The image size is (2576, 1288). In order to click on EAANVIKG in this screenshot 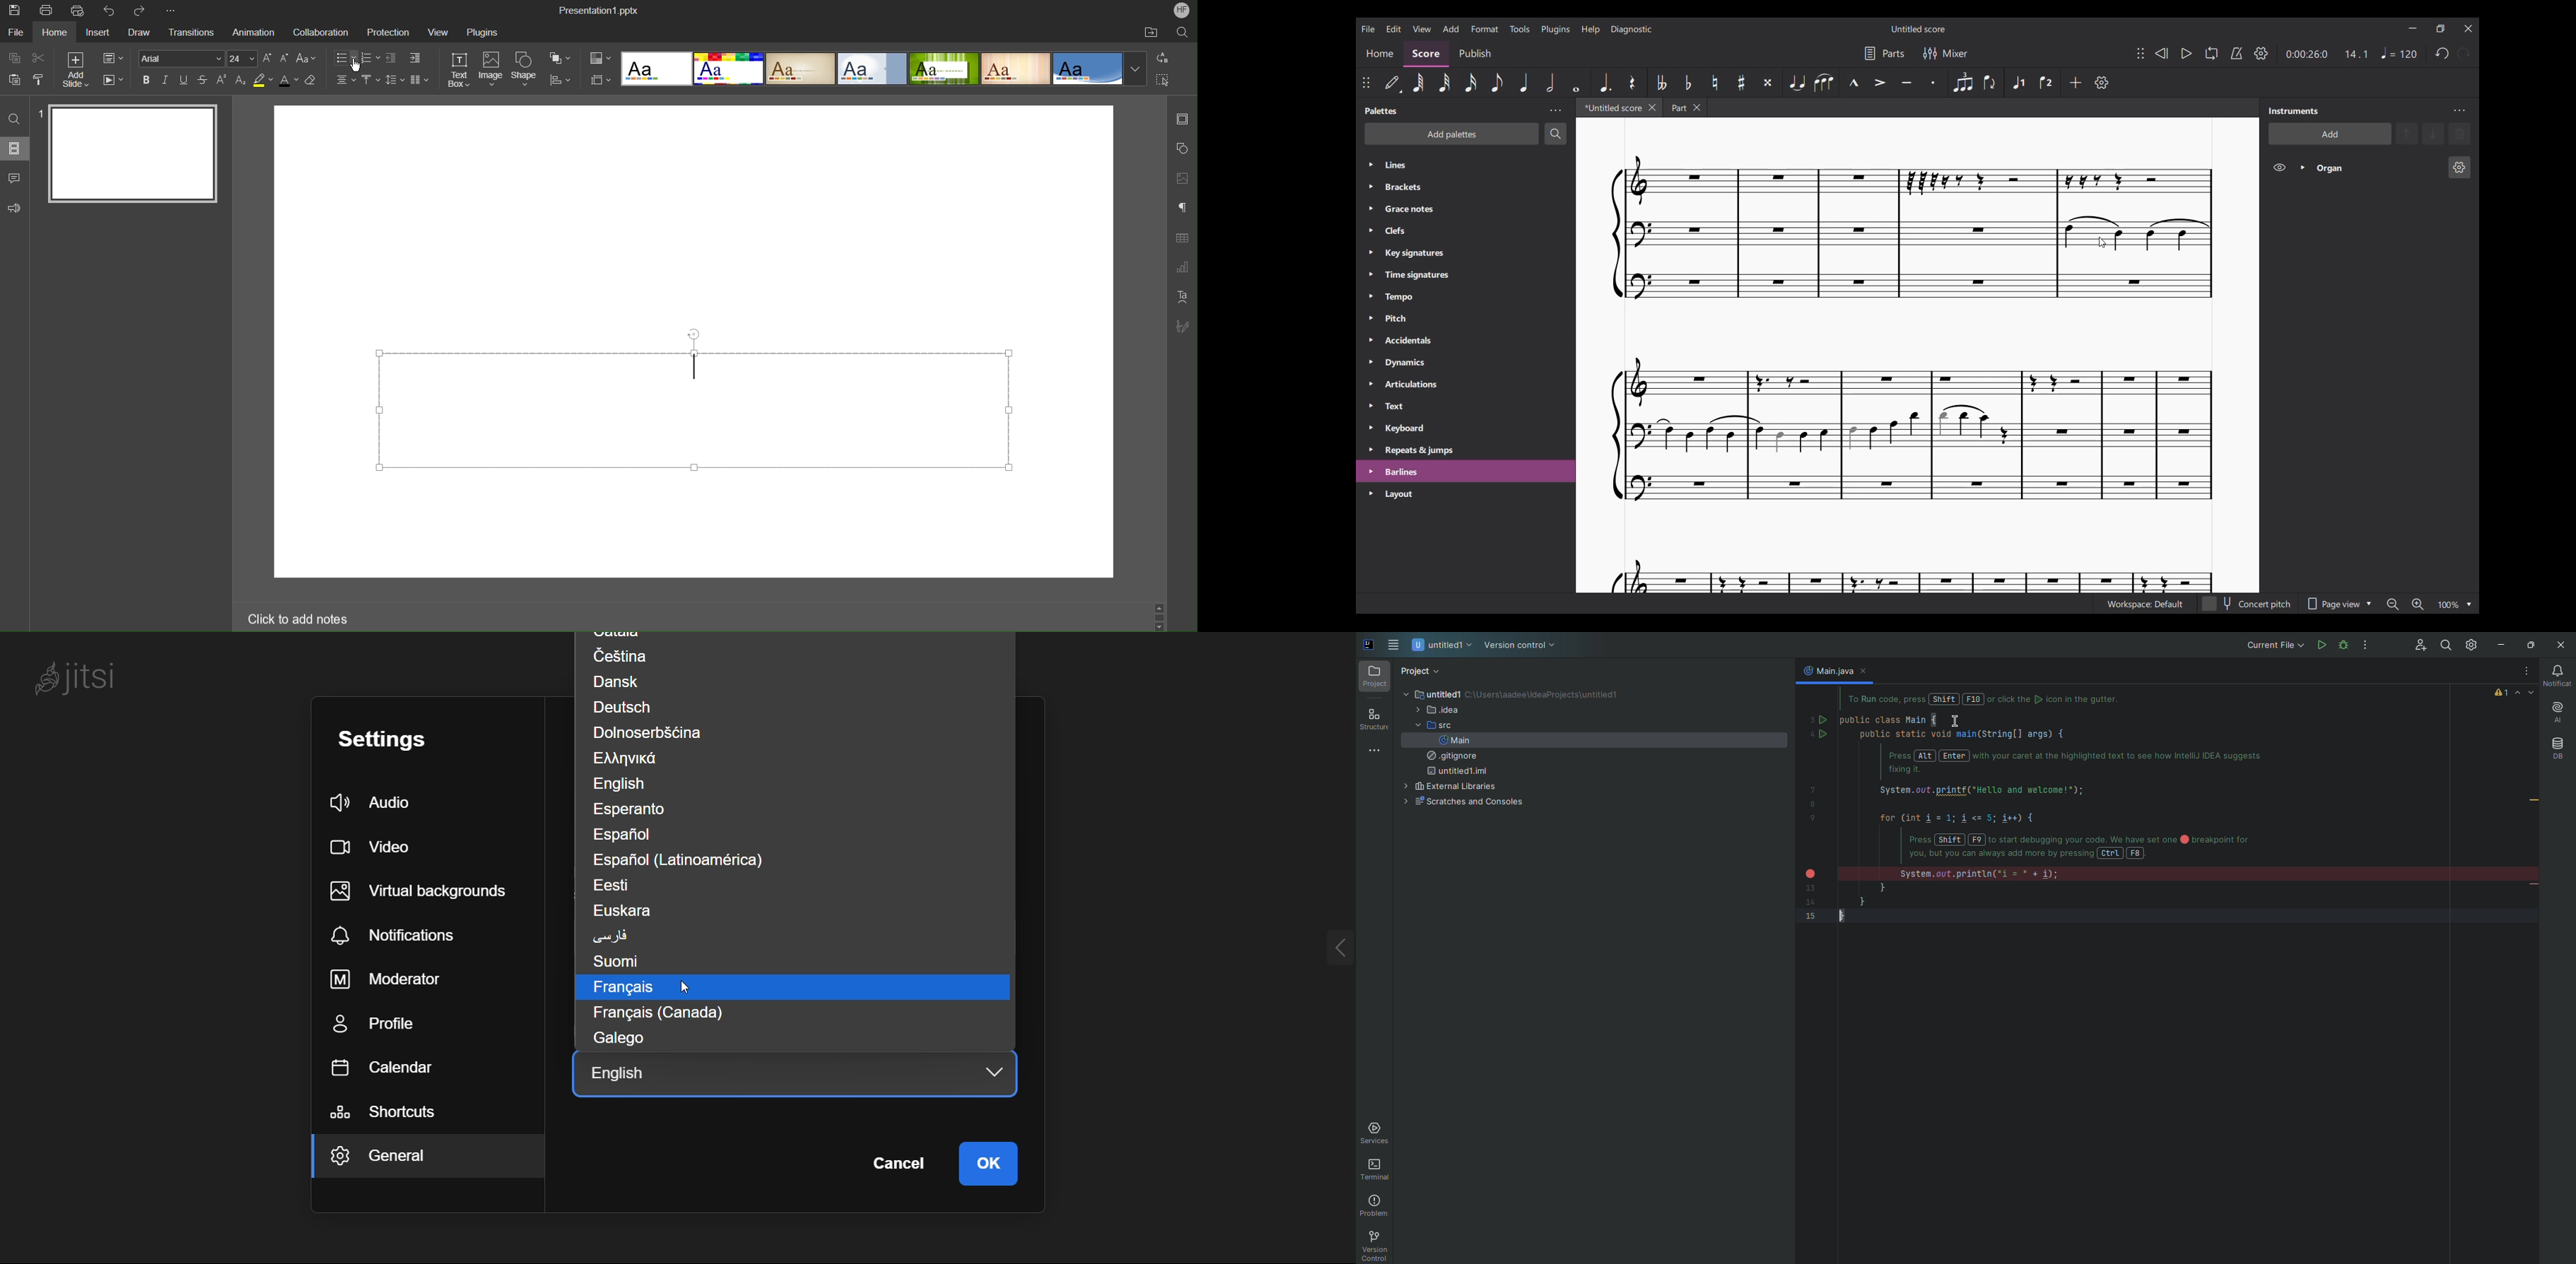, I will do `click(636, 758)`.